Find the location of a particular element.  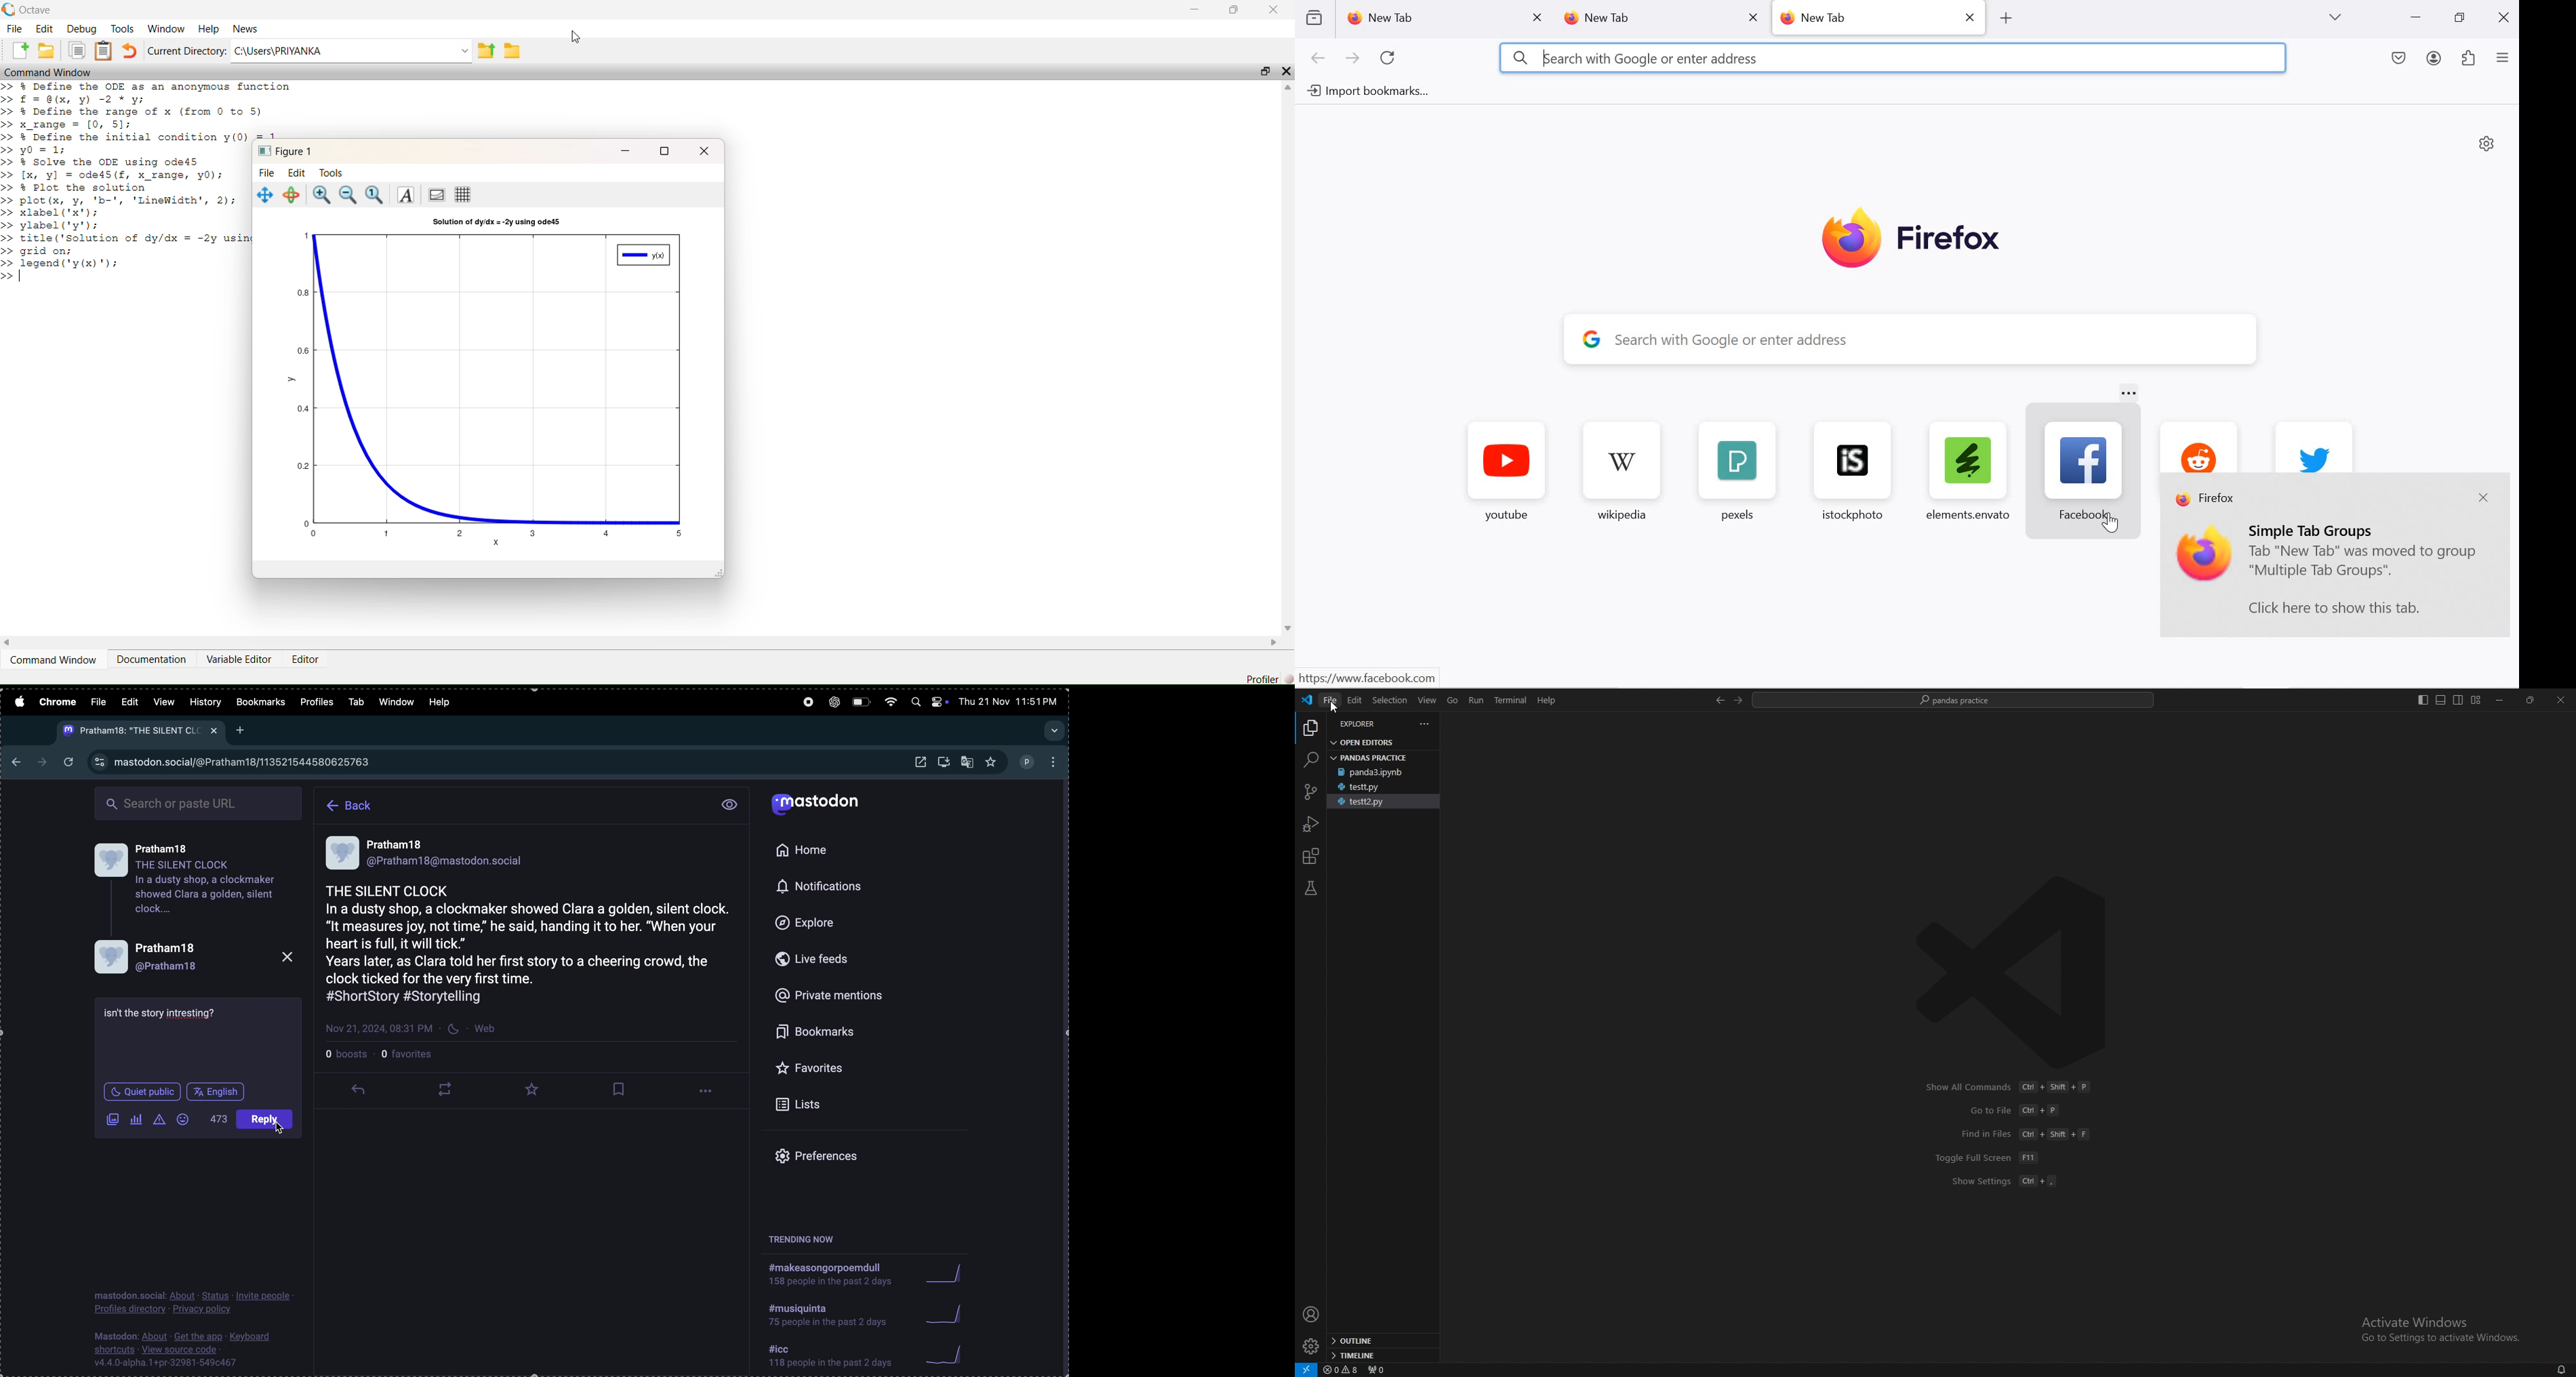

reddit favorite is located at coordinates (2196, 446).